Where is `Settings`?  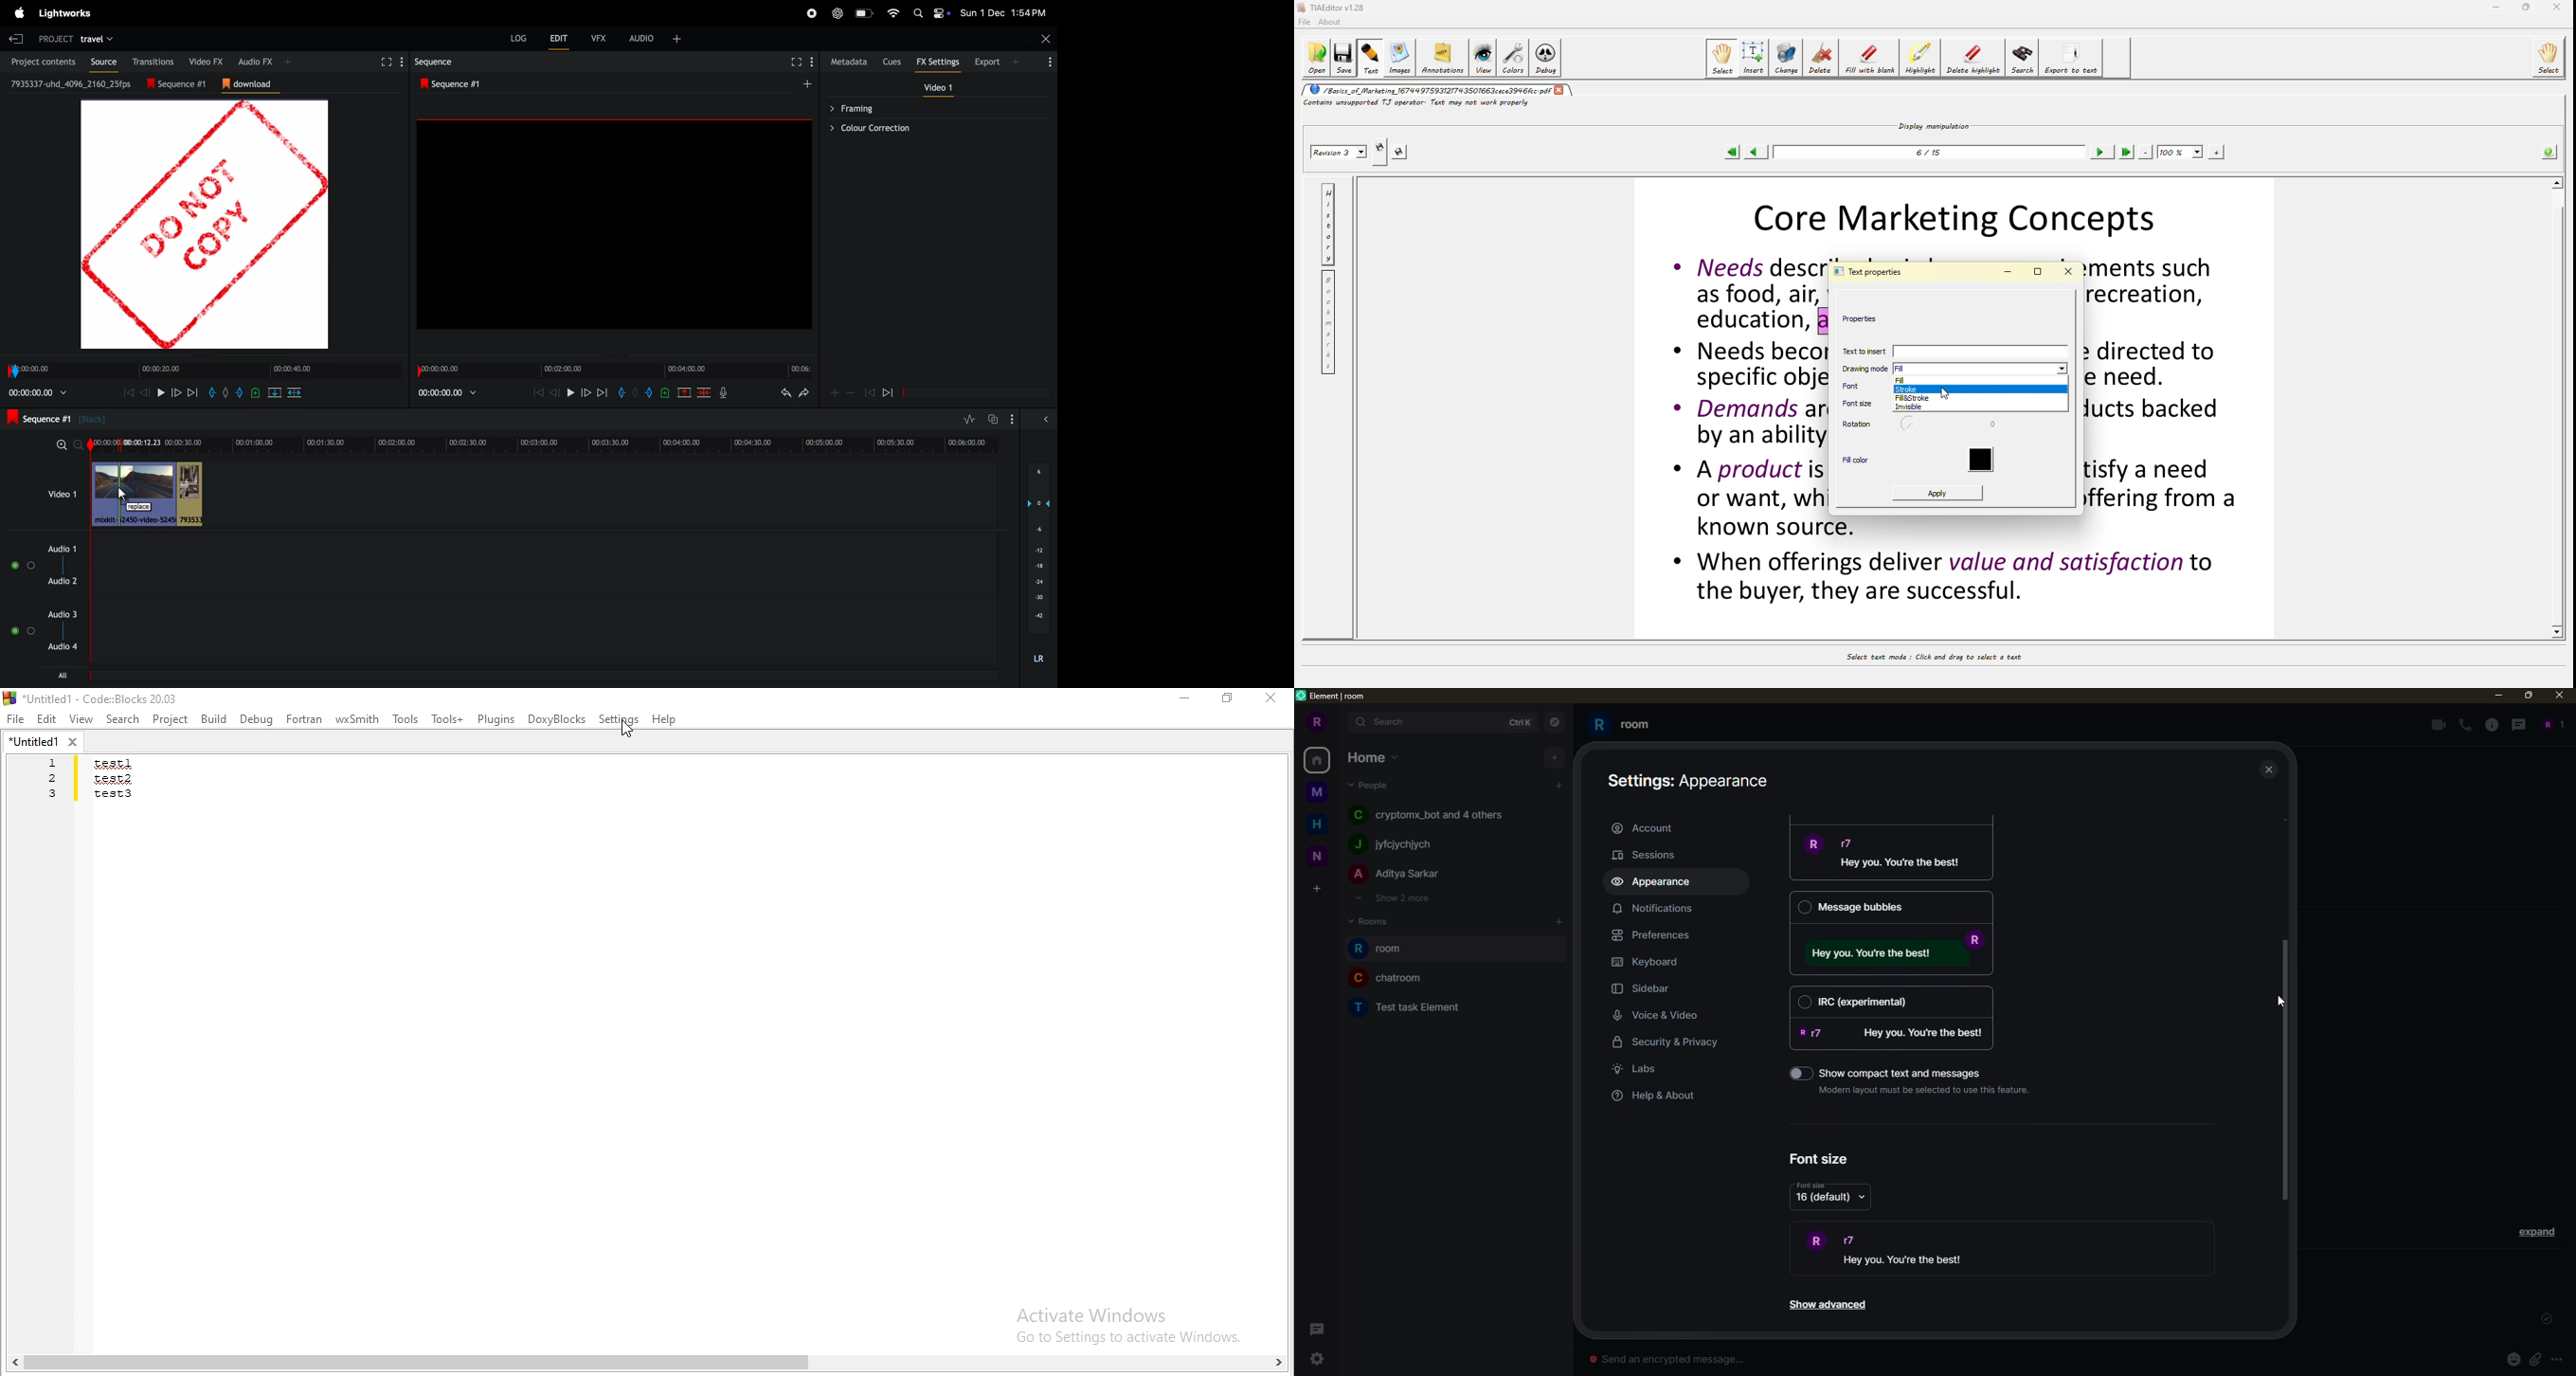
Settings is located at coordinates (402, 62).